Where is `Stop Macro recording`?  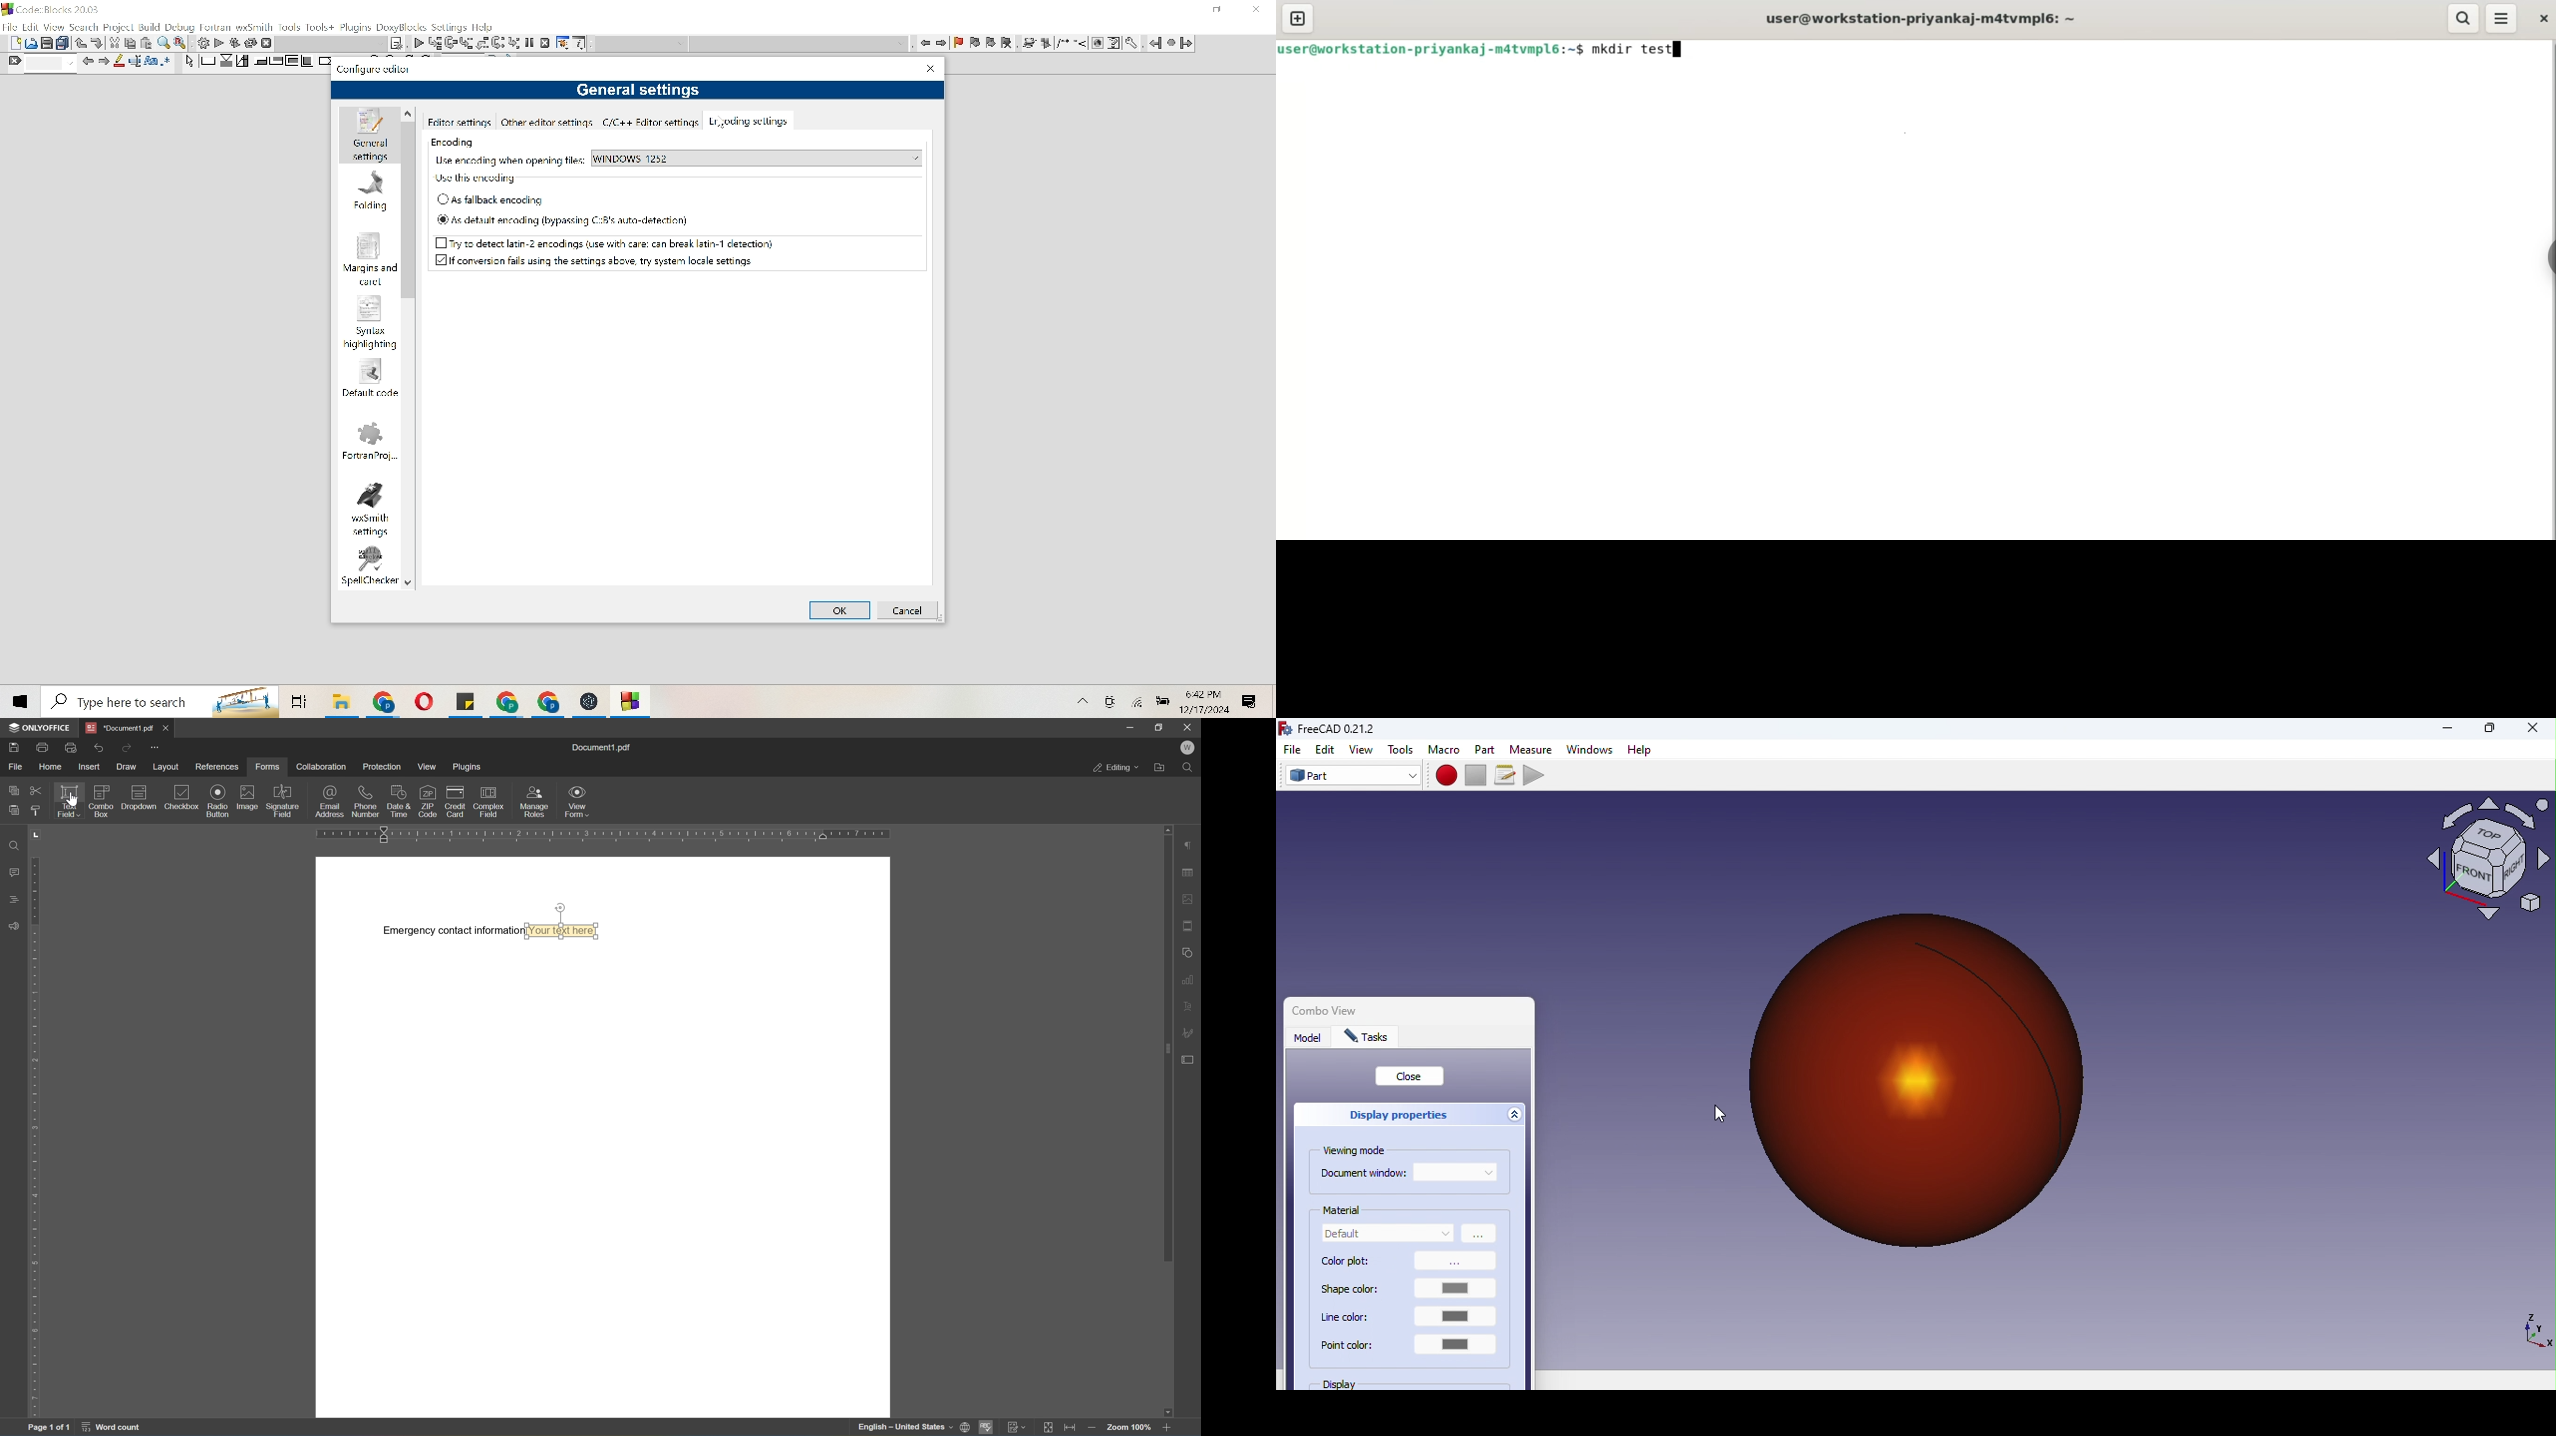 Stop Macro recording is located at coordinates (1479, 774).